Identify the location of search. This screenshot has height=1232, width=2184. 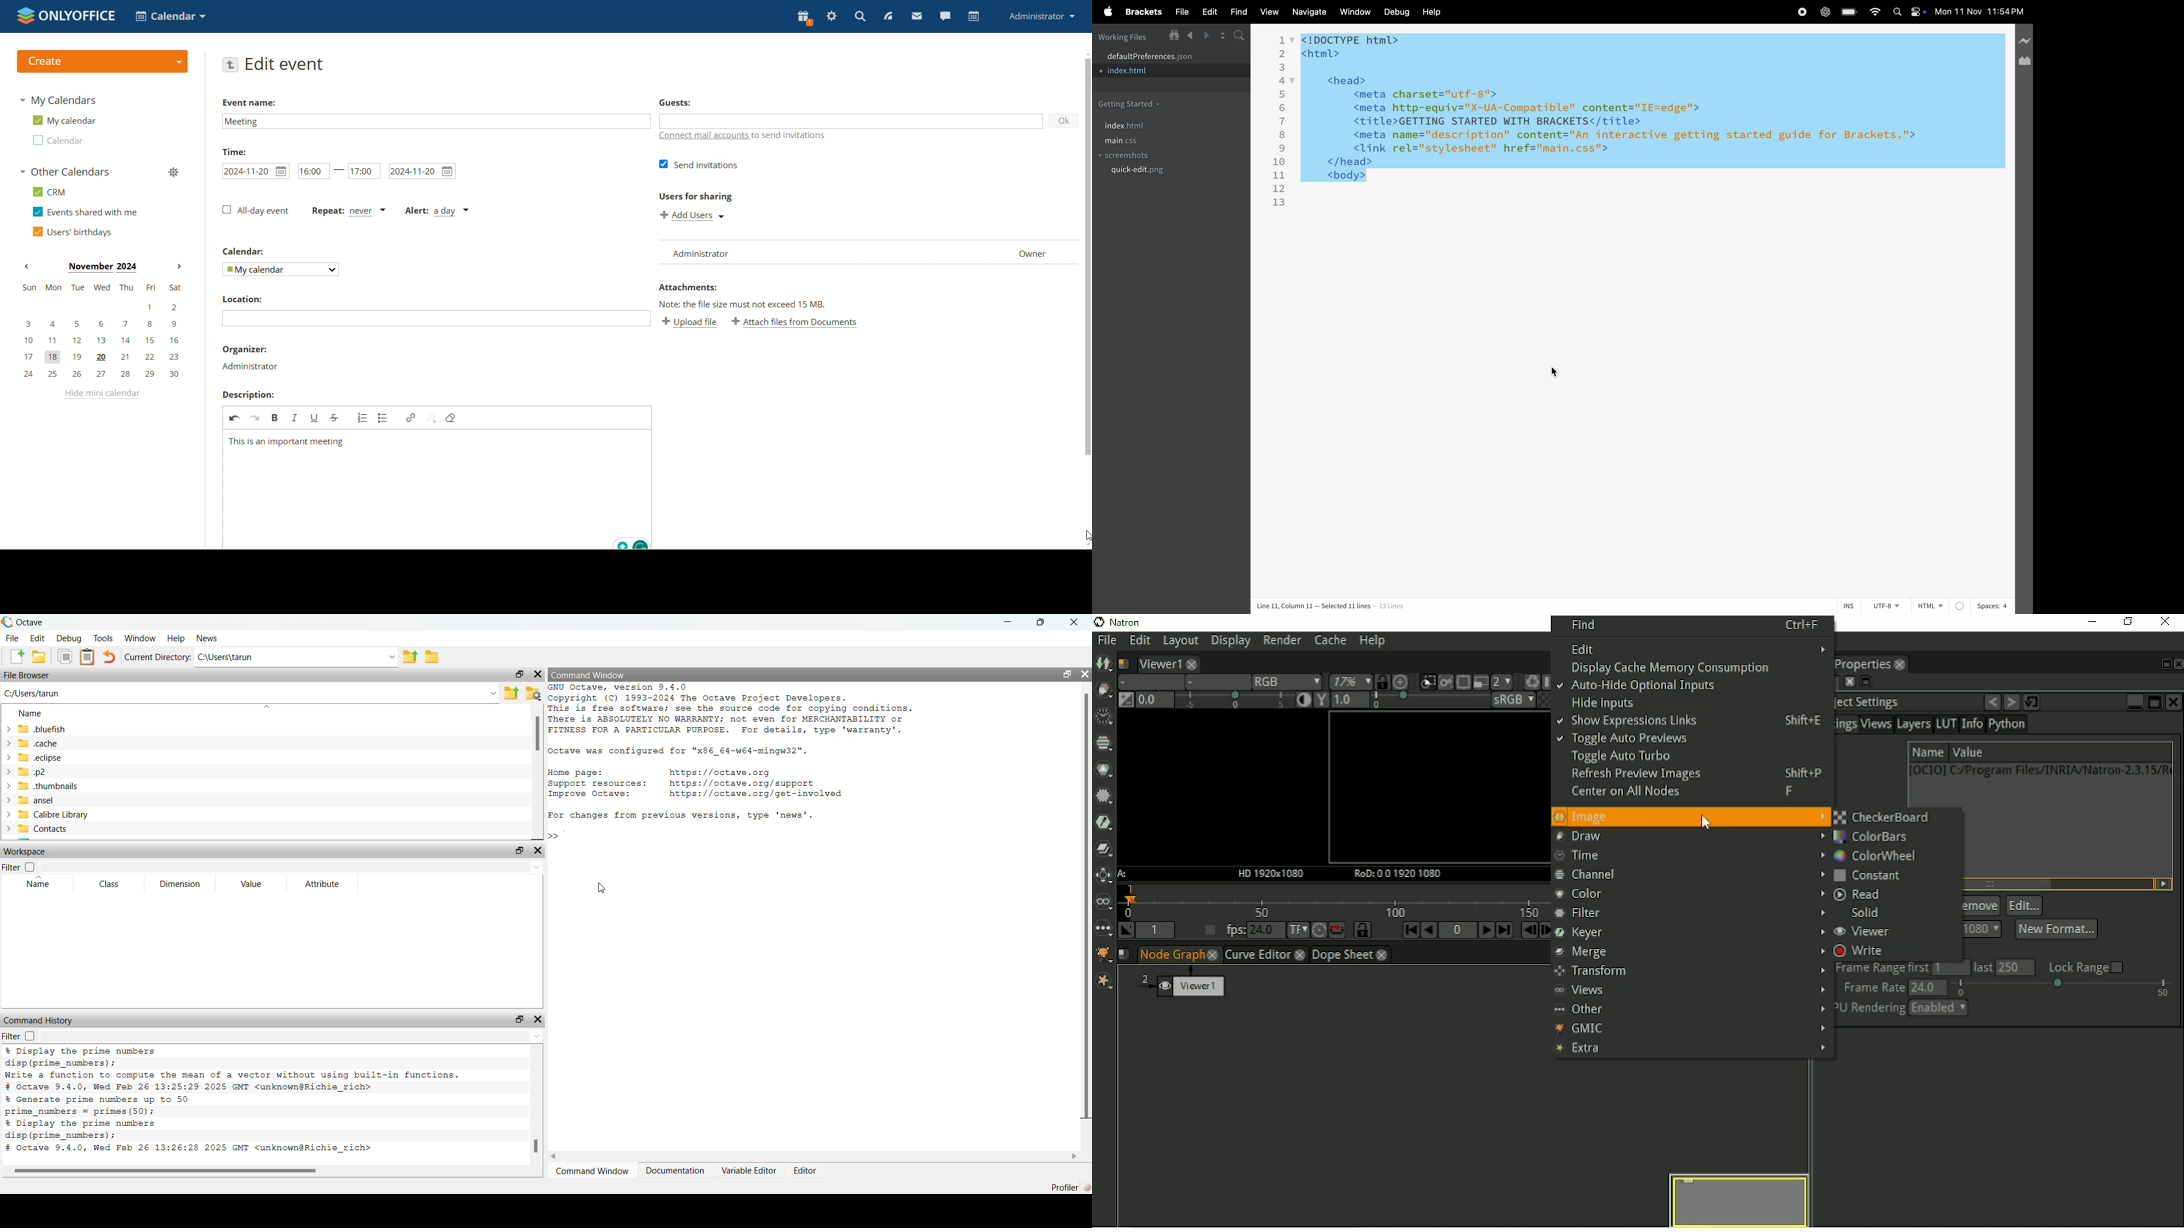
(1237, 36).